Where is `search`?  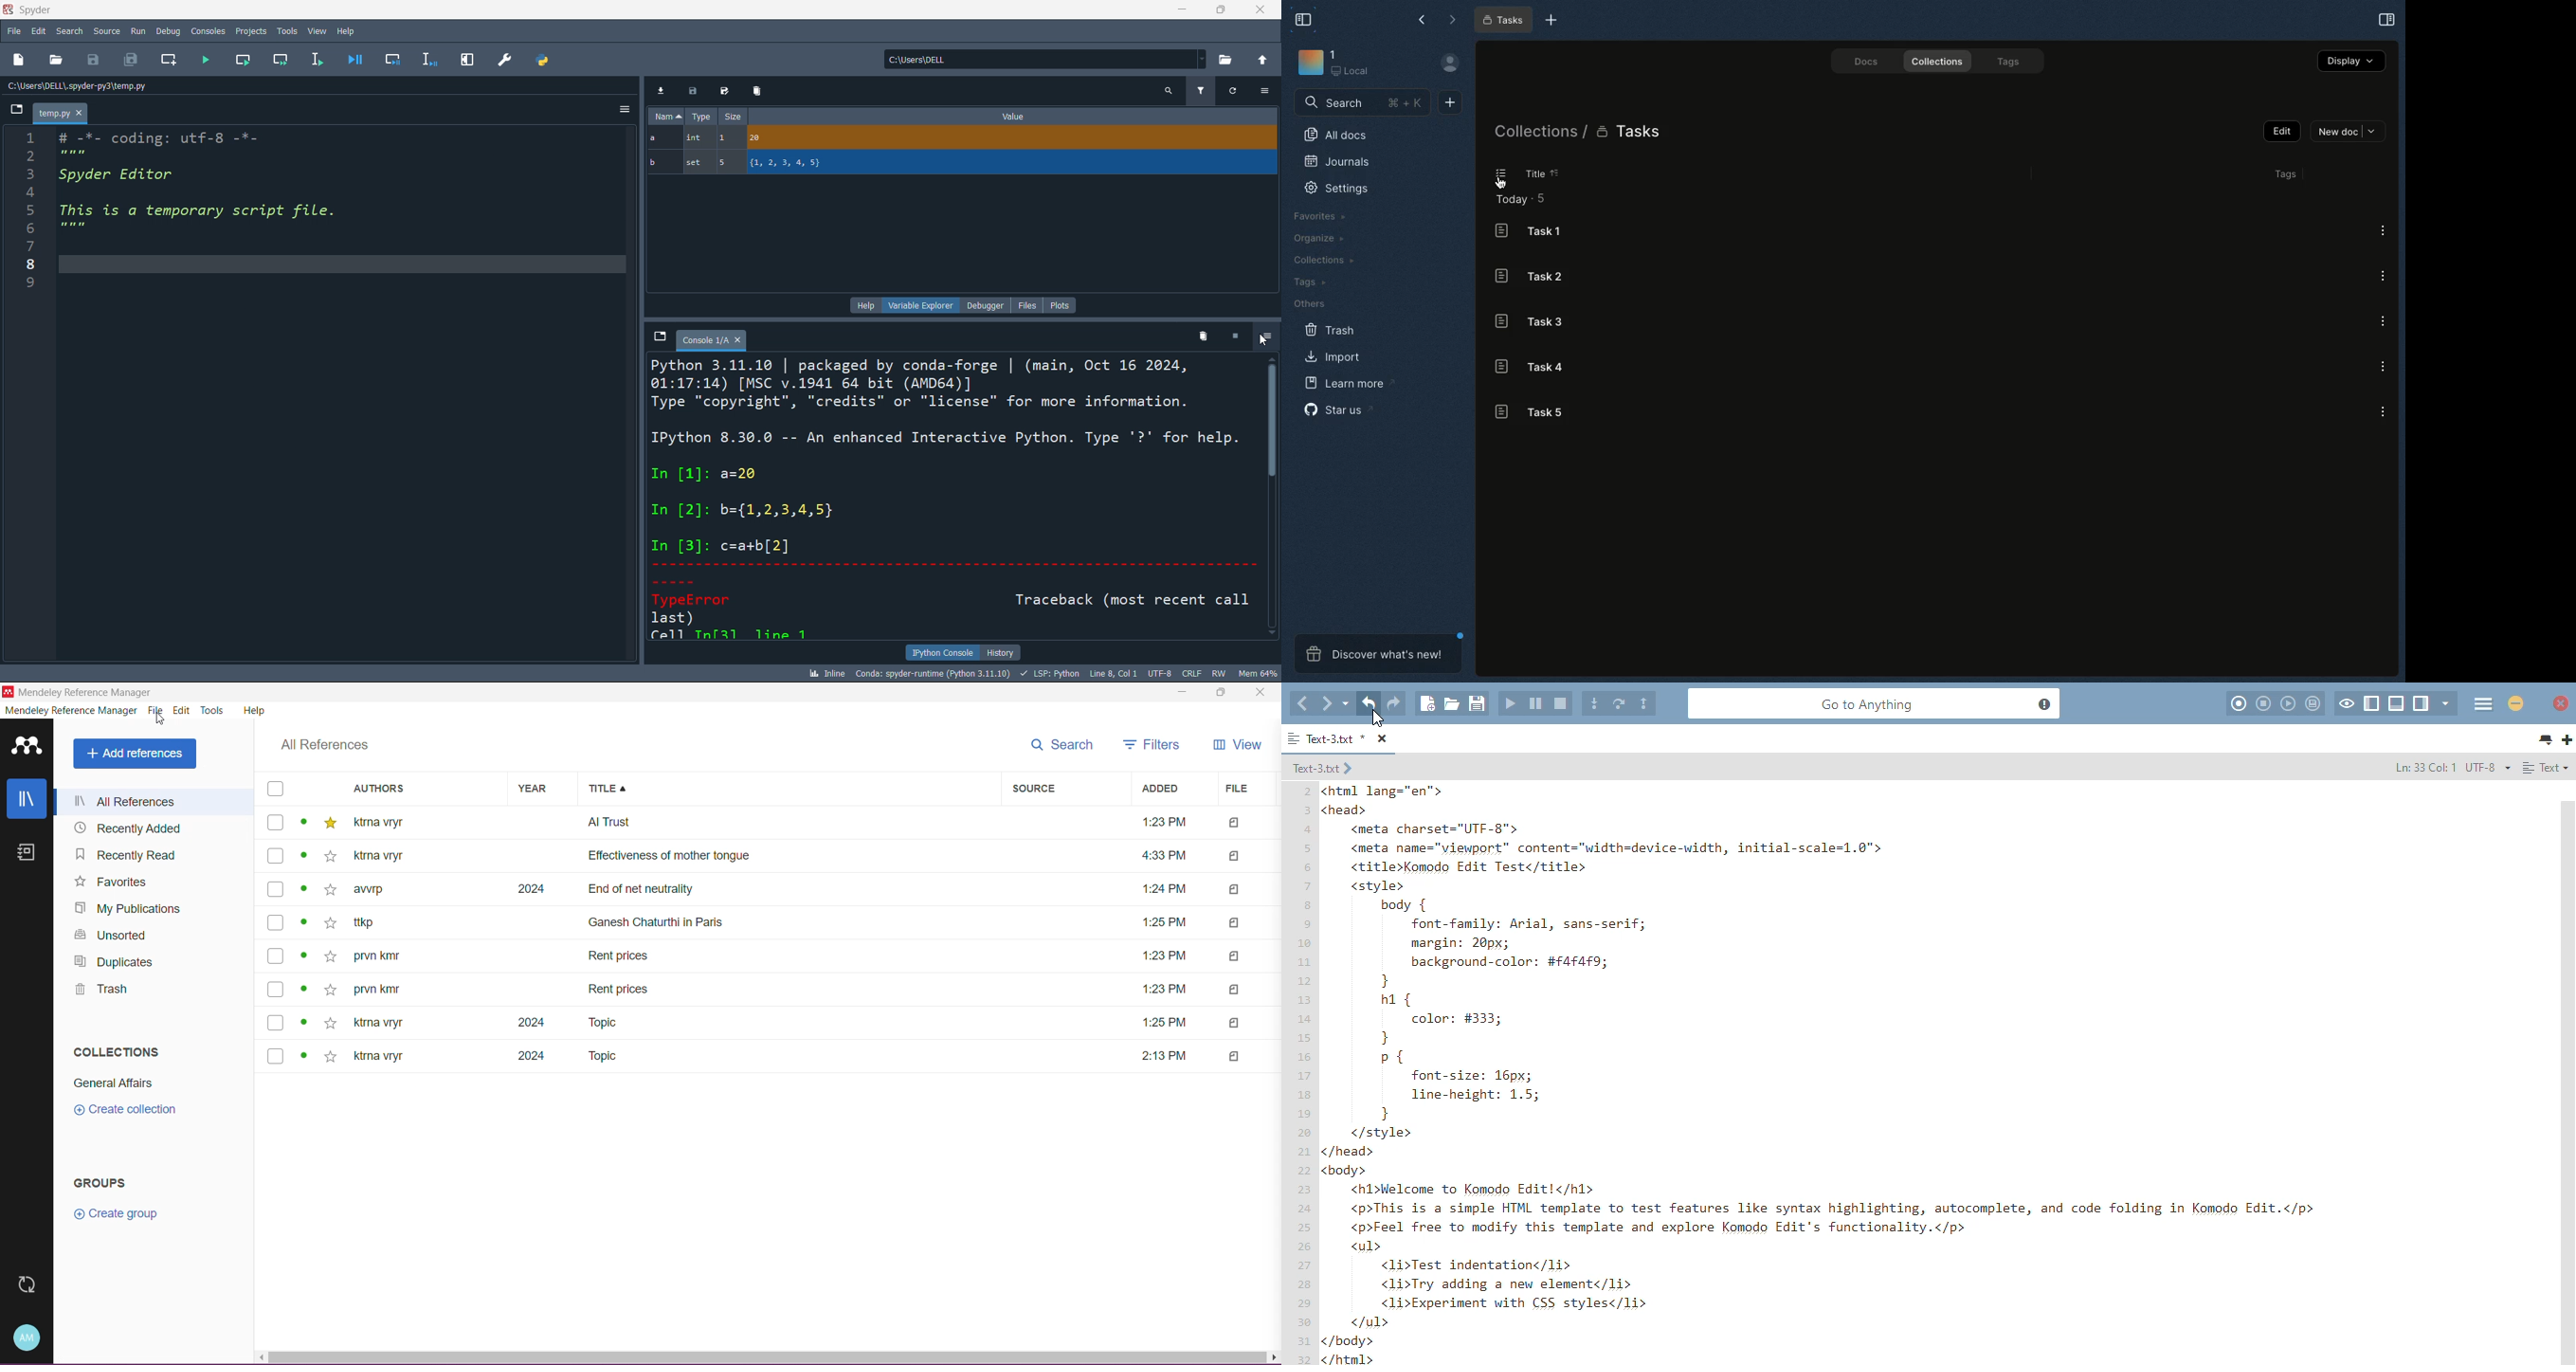
search is located at coordinates (1168, 90).